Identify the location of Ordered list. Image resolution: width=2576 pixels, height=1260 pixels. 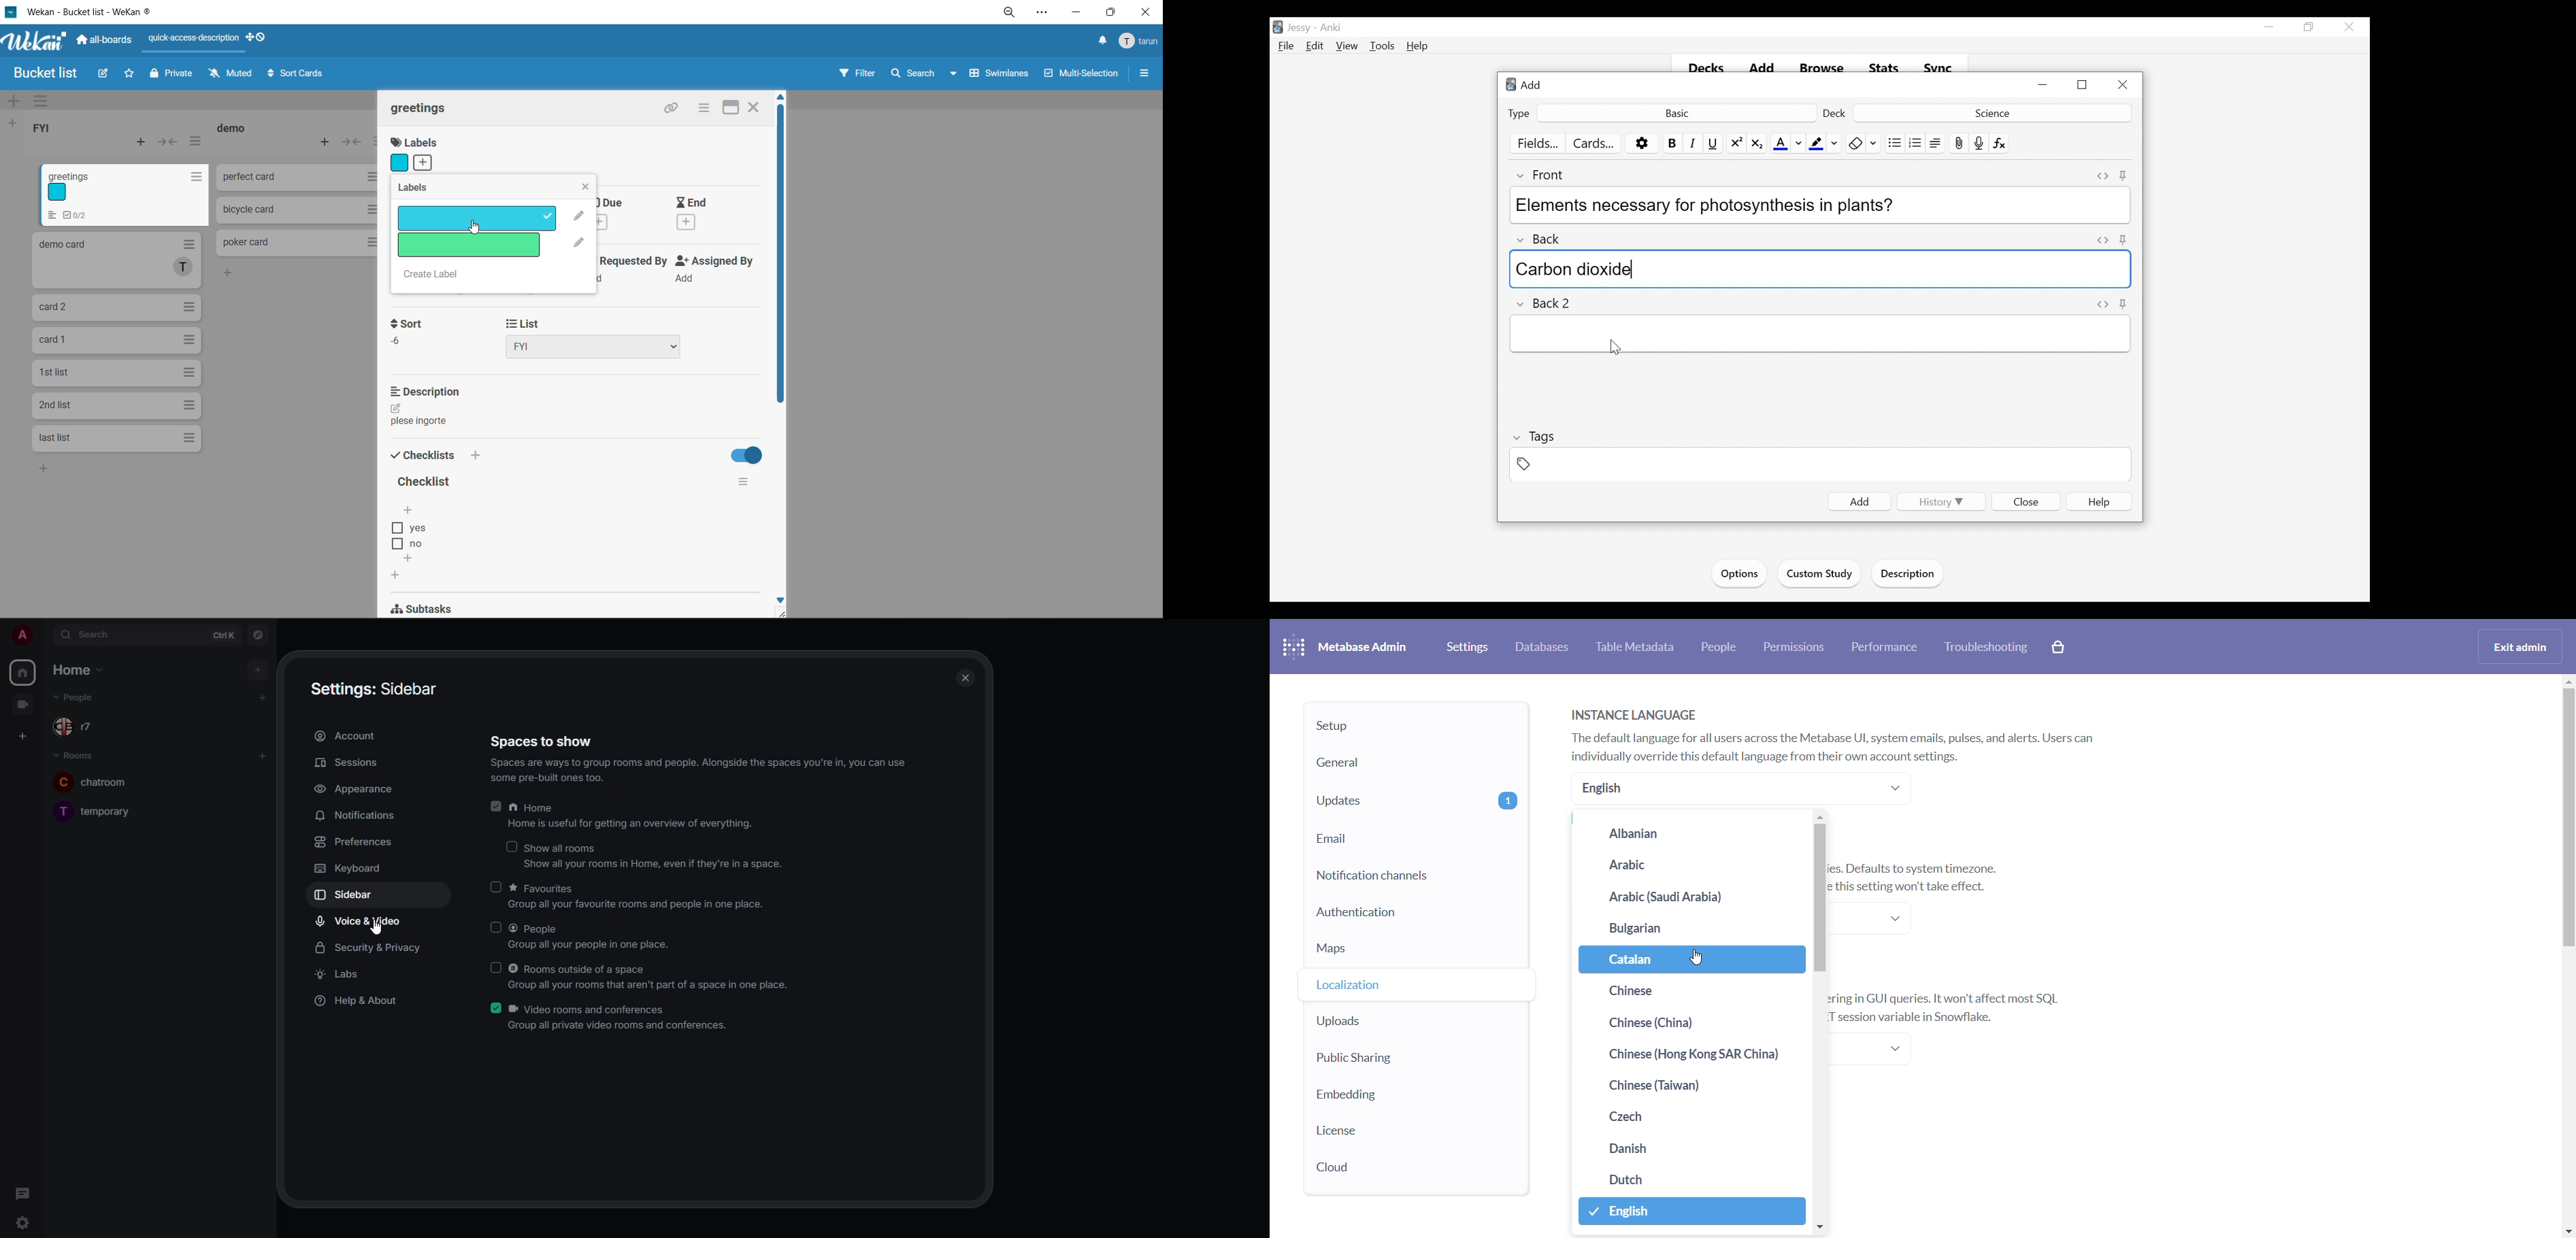
(1916, 143).